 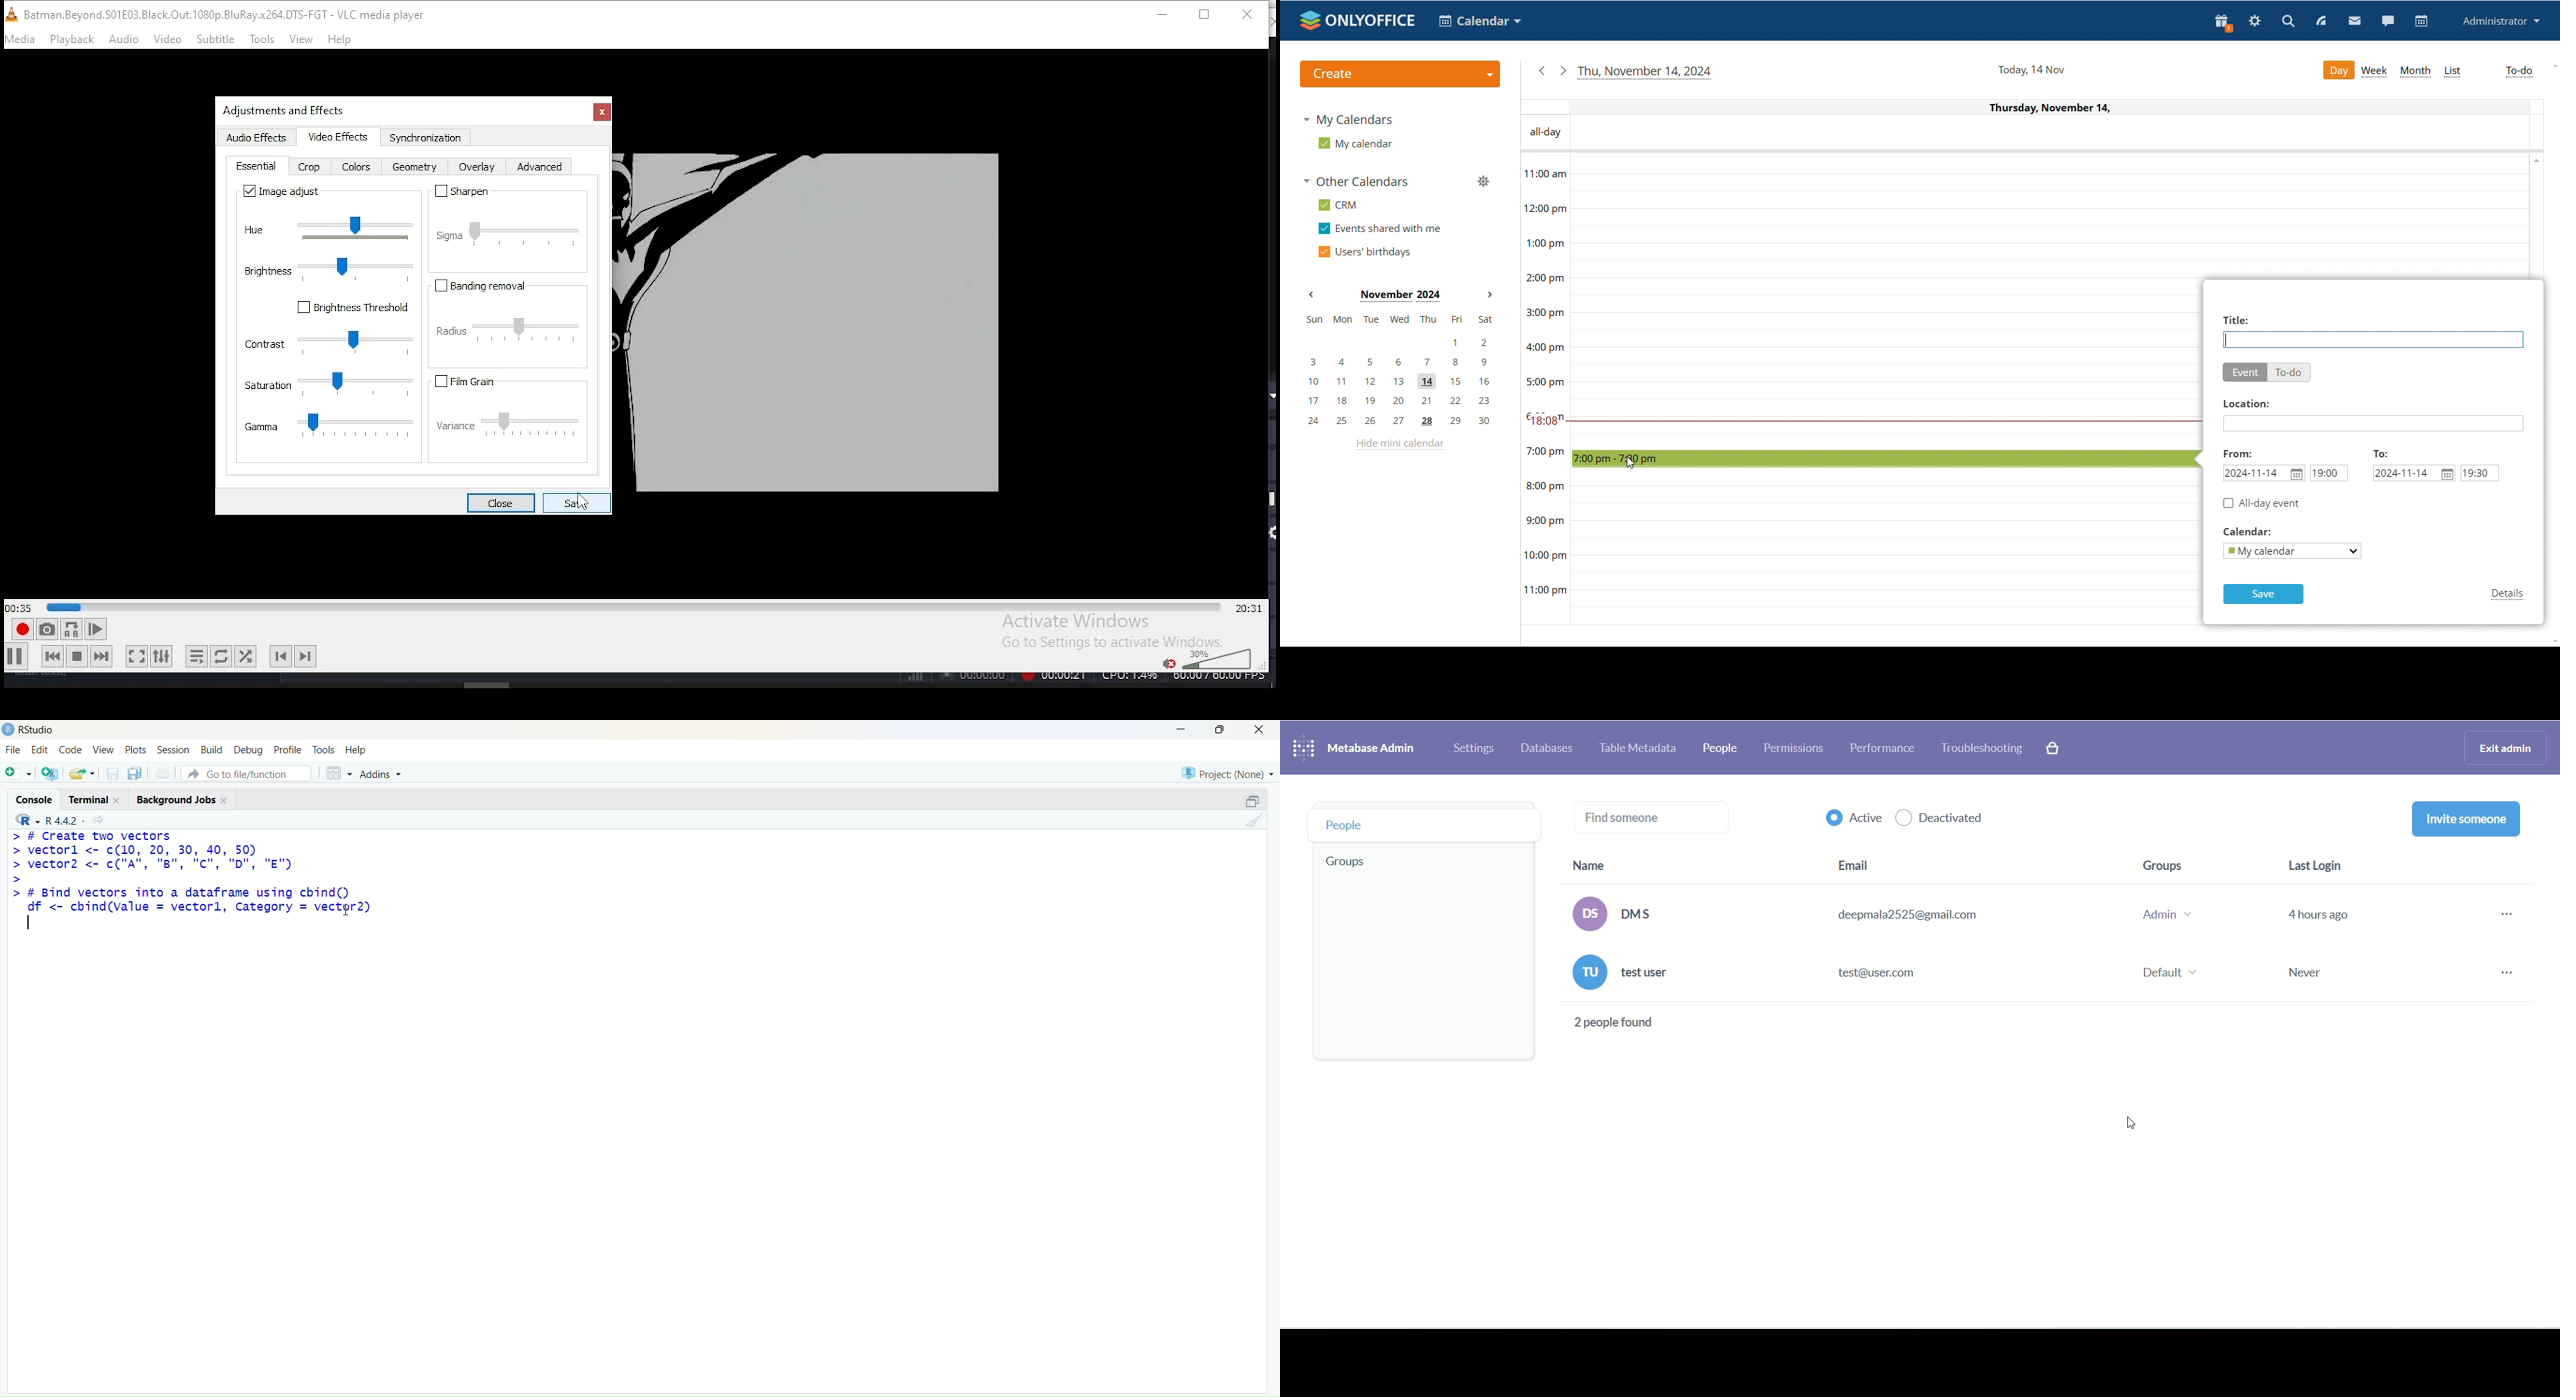 I want to click on seek bar, so click(x=633, y=605).